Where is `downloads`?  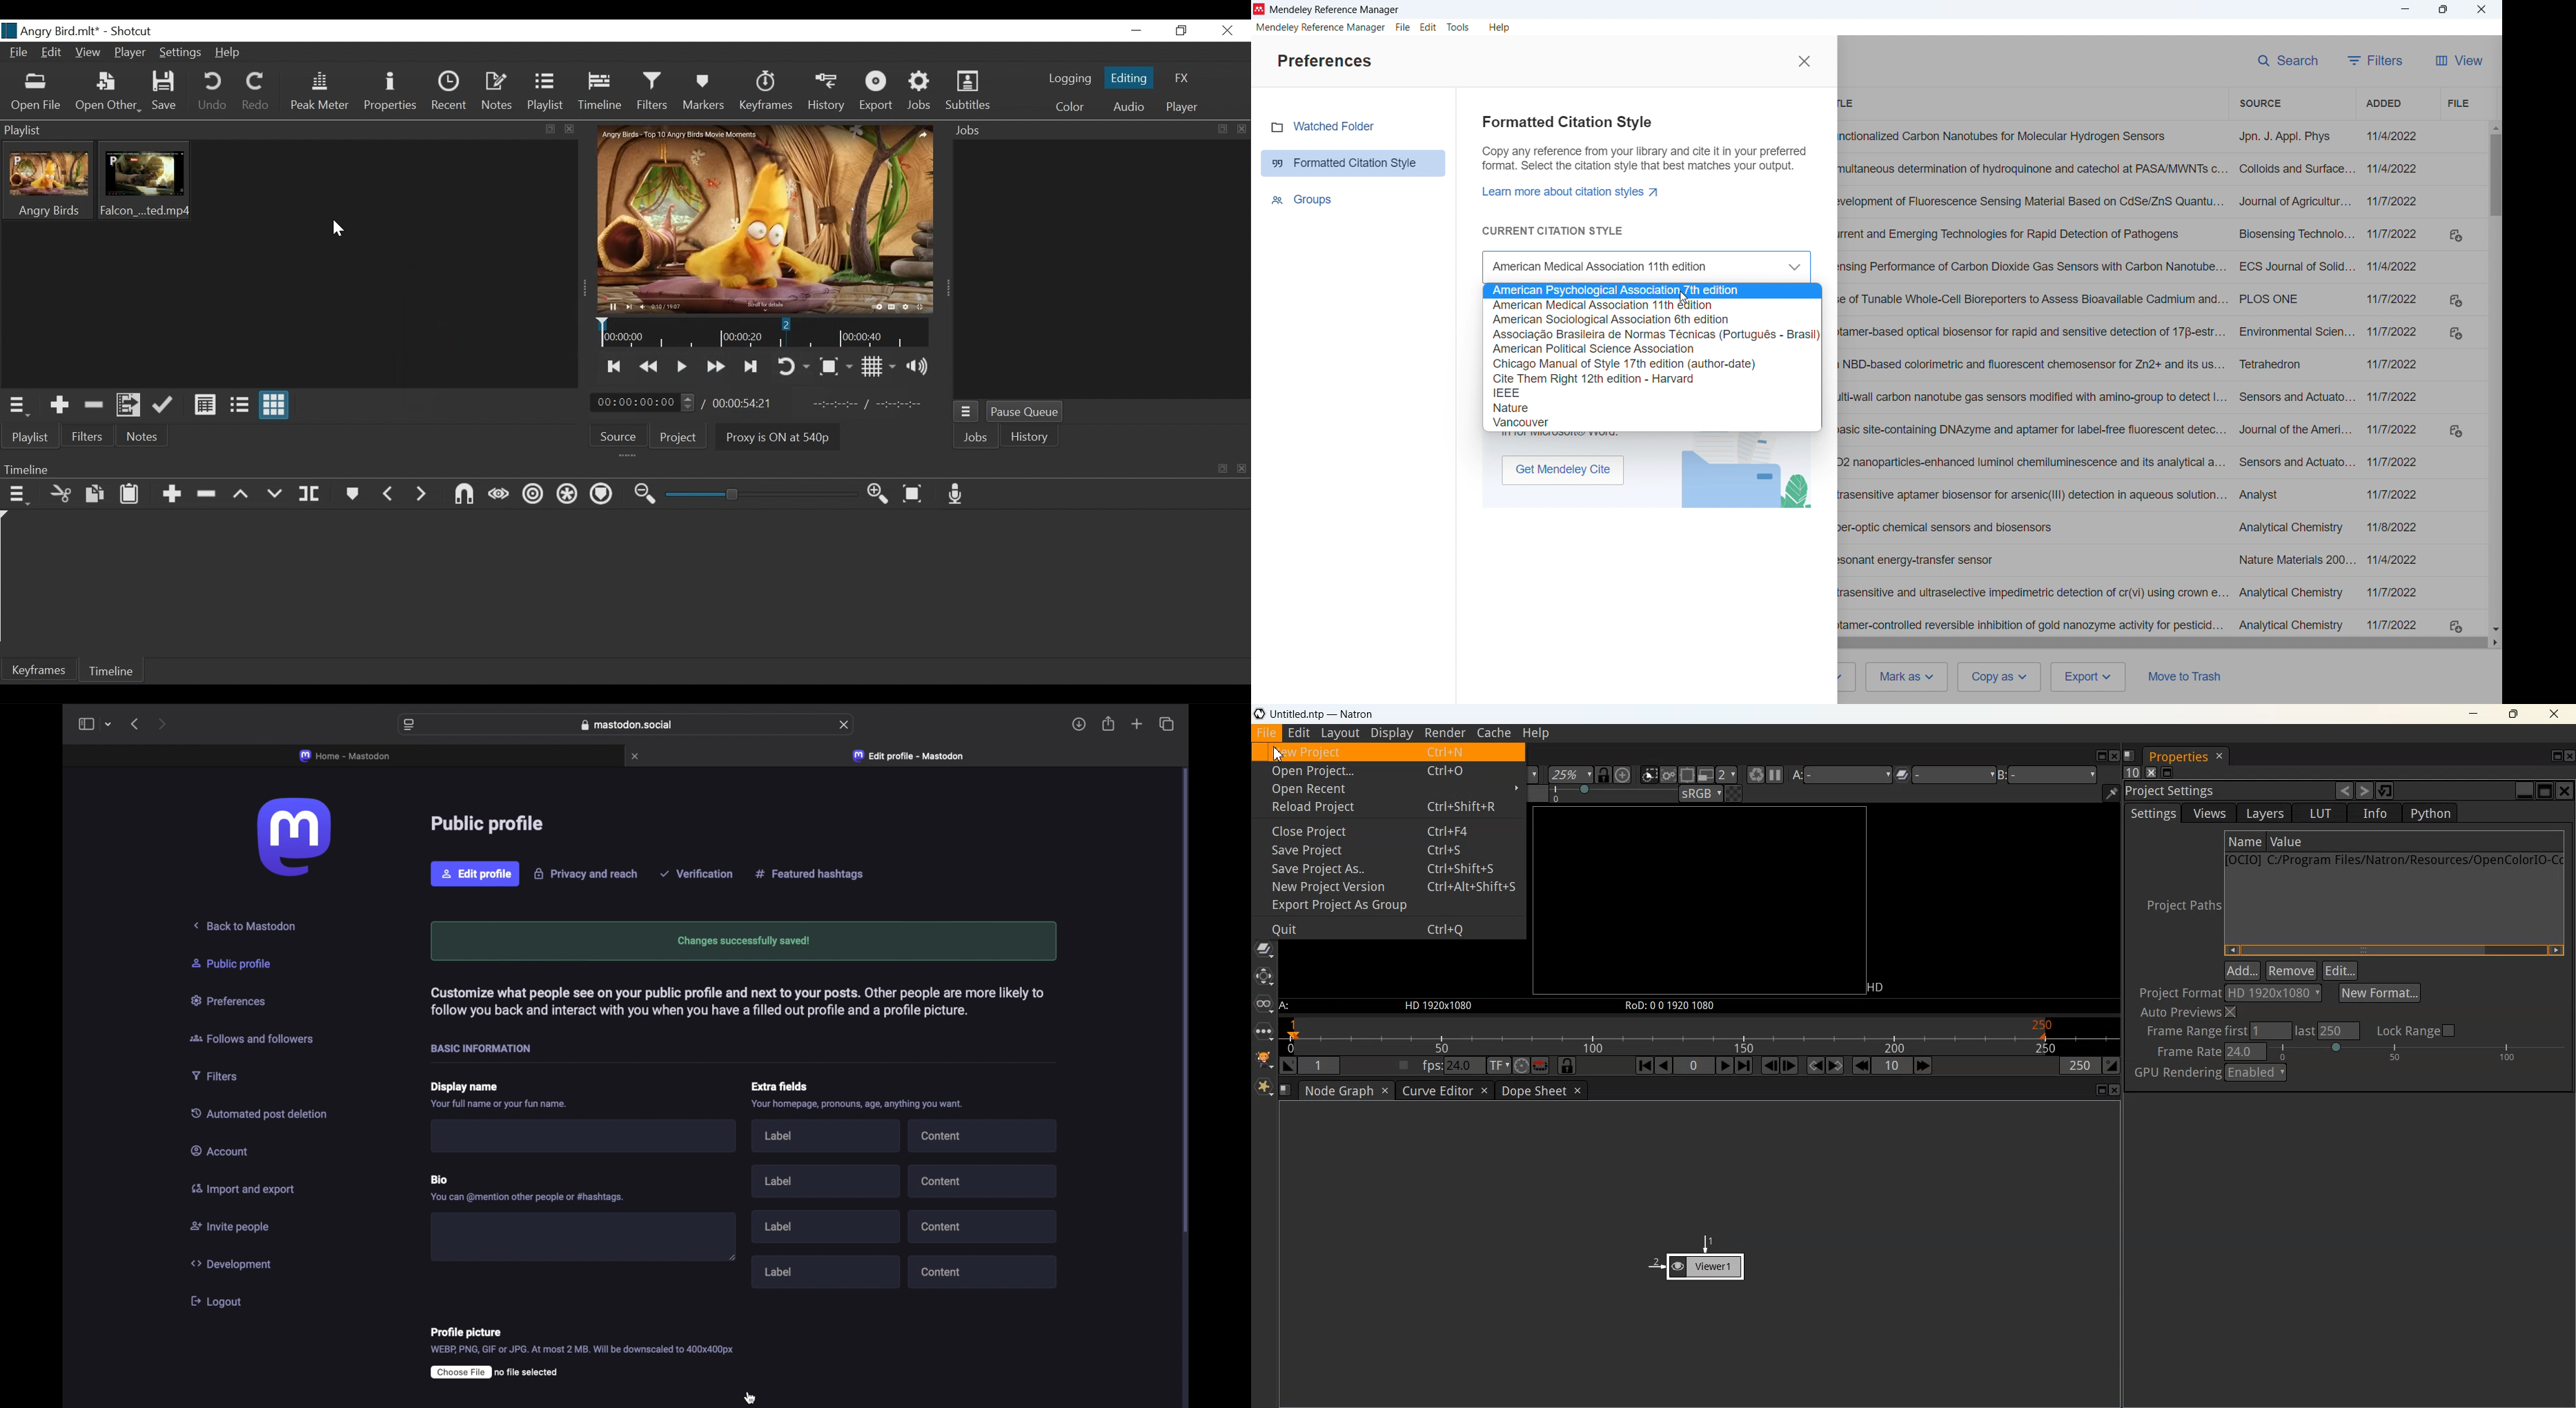
downloads is located at coordinates (1079, 724).